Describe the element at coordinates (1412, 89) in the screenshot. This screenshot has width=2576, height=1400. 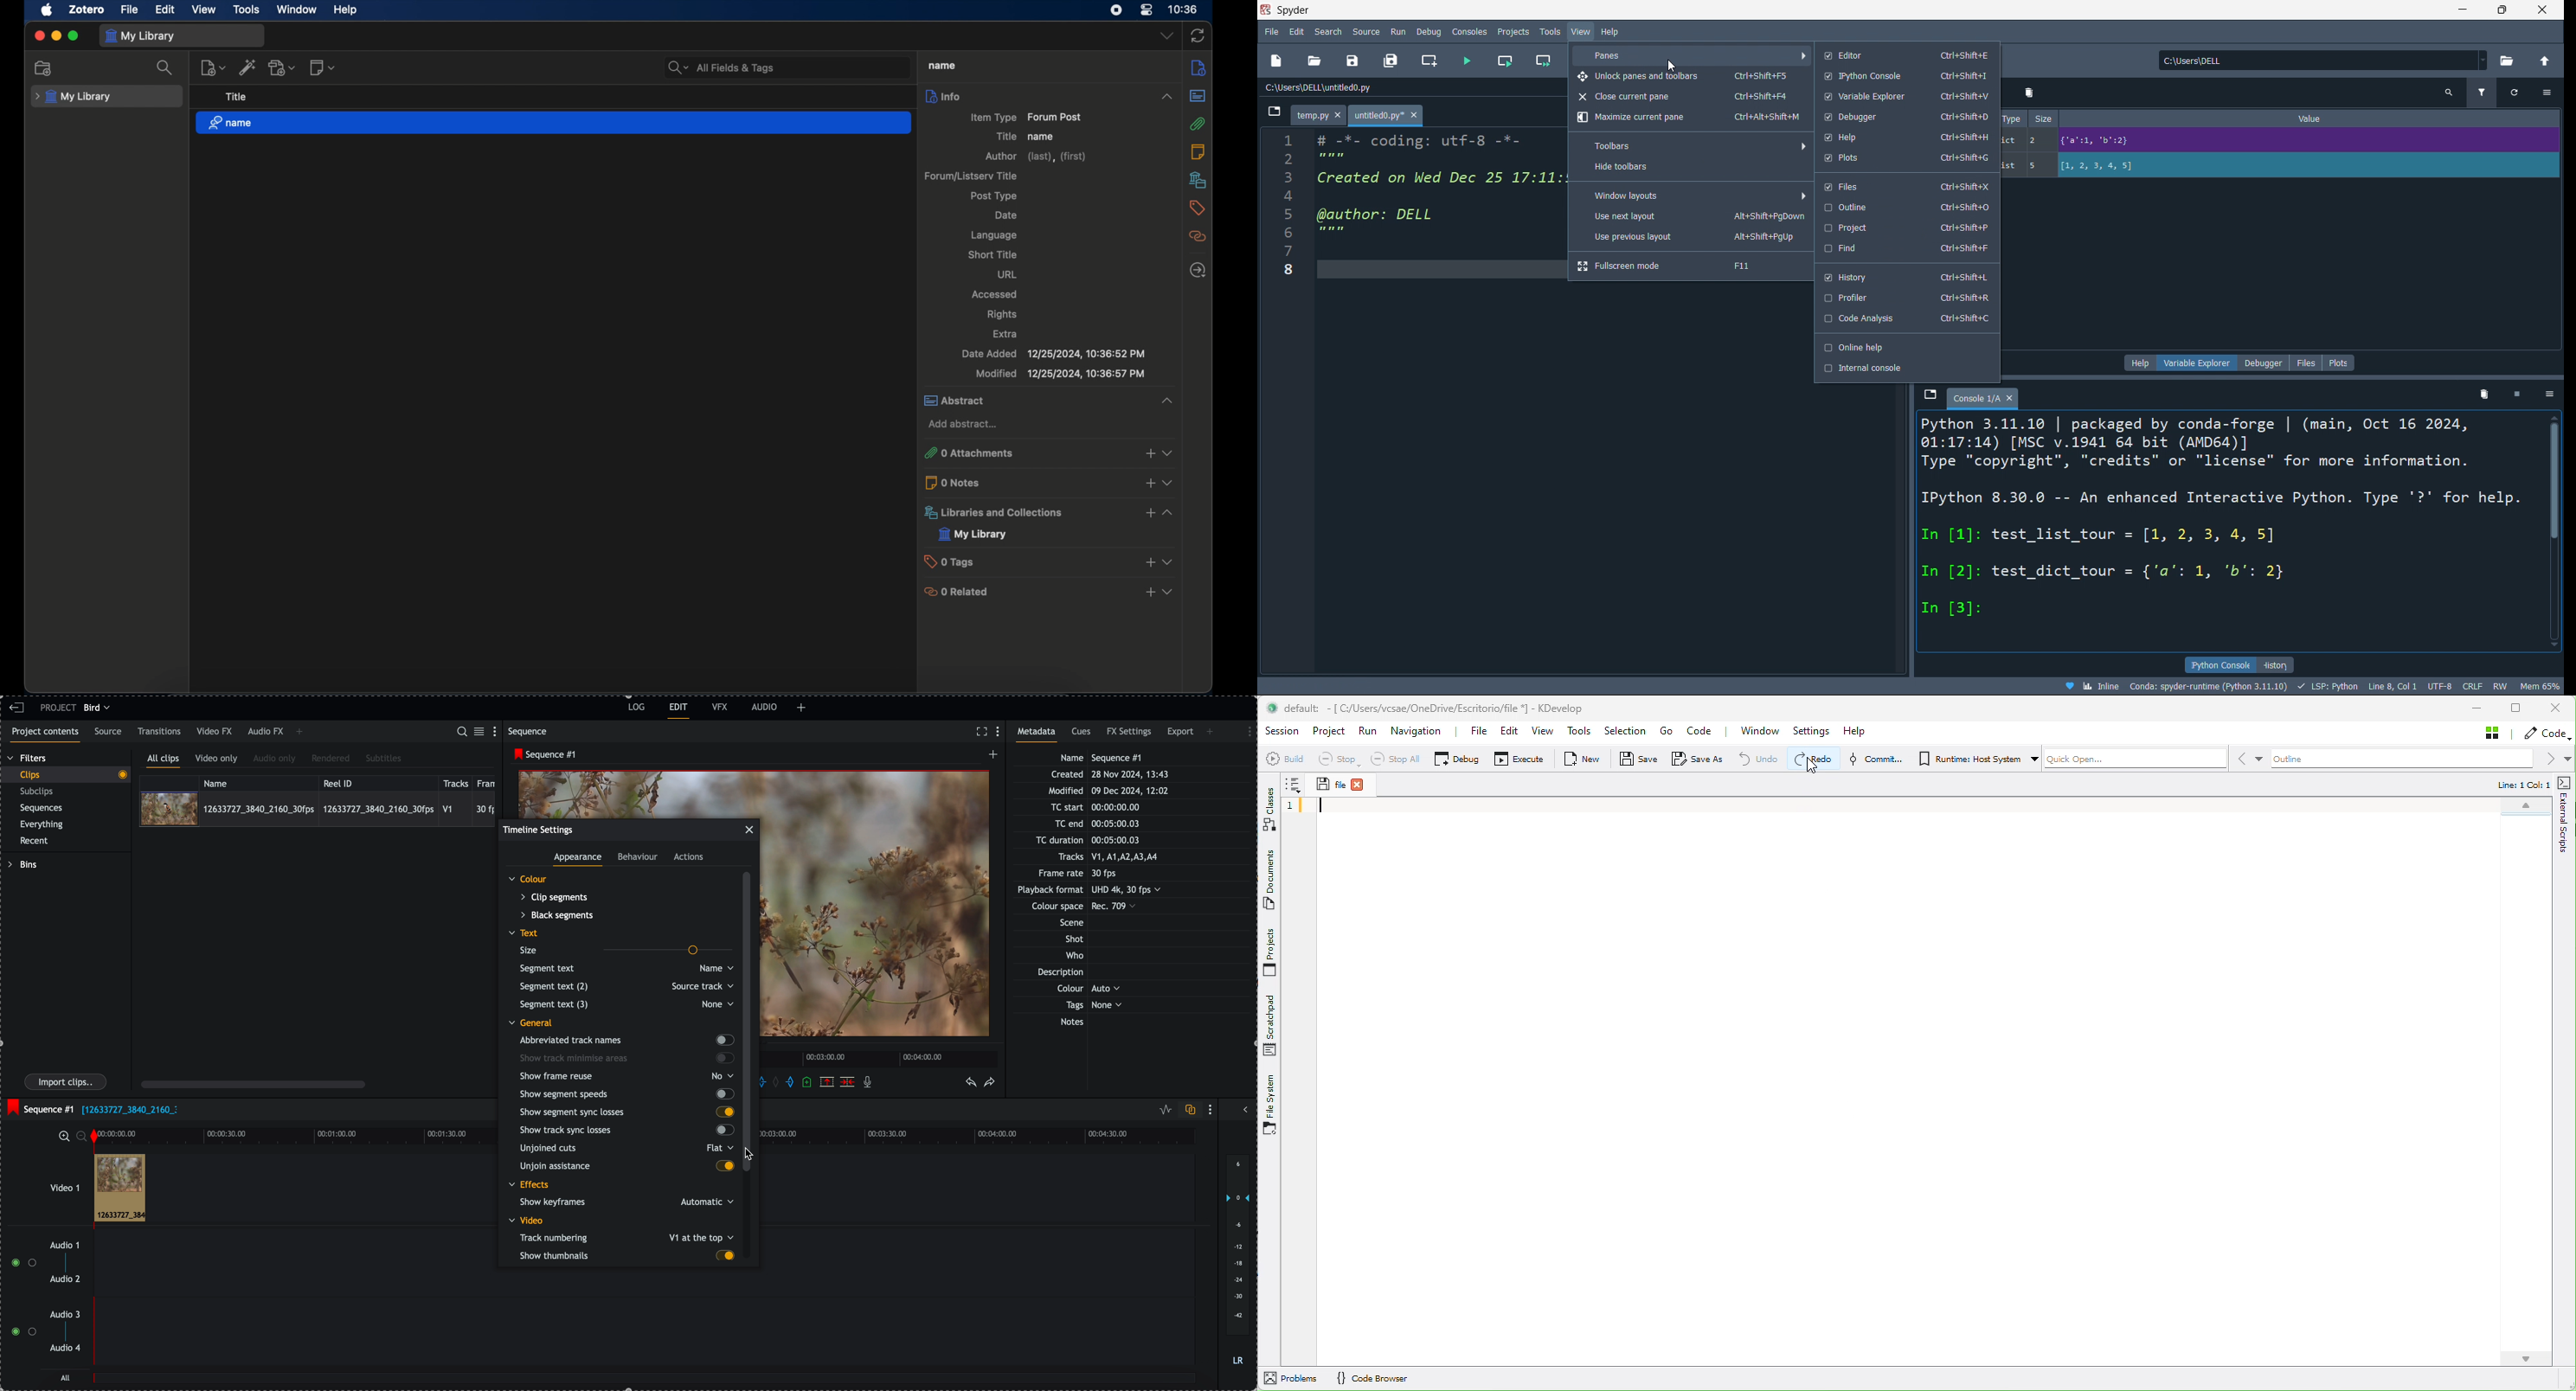
I see `file path` at that location.